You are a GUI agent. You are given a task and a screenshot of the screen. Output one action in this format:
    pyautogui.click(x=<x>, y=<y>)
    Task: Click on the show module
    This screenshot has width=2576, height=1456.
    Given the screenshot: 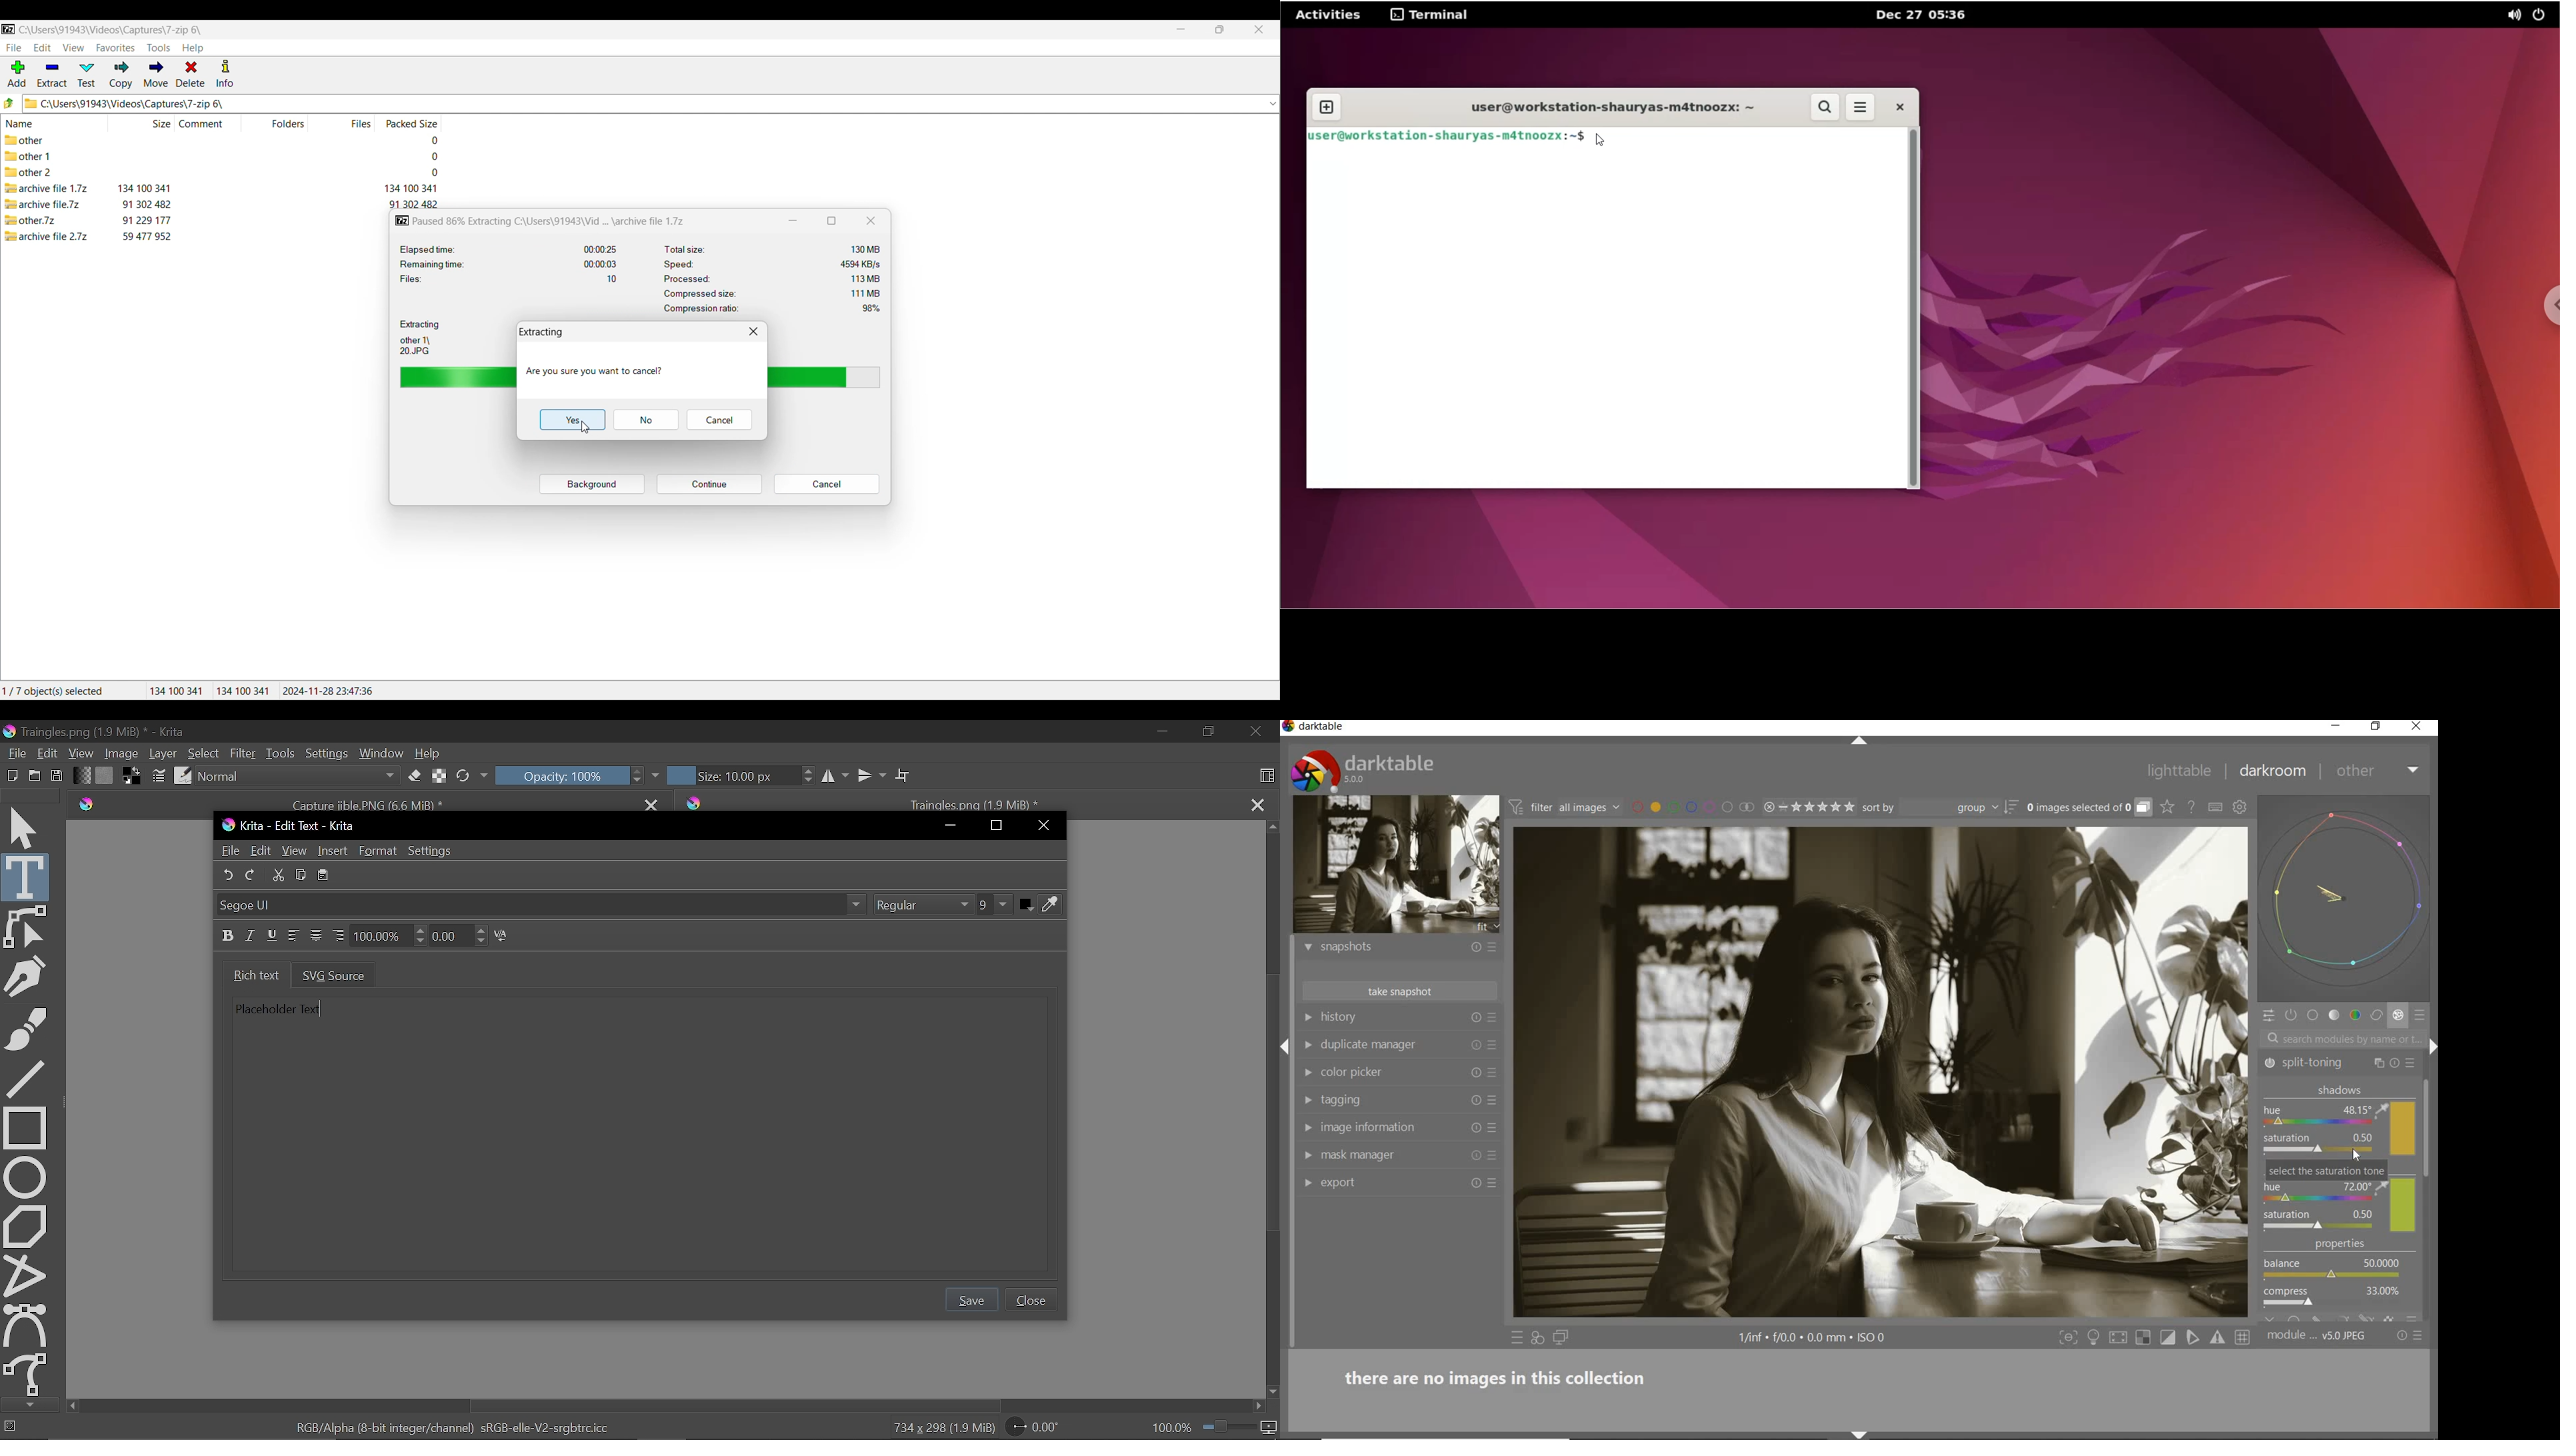 What is the action you would take?
    pyautogui.click(x=1307, y=1156)
    